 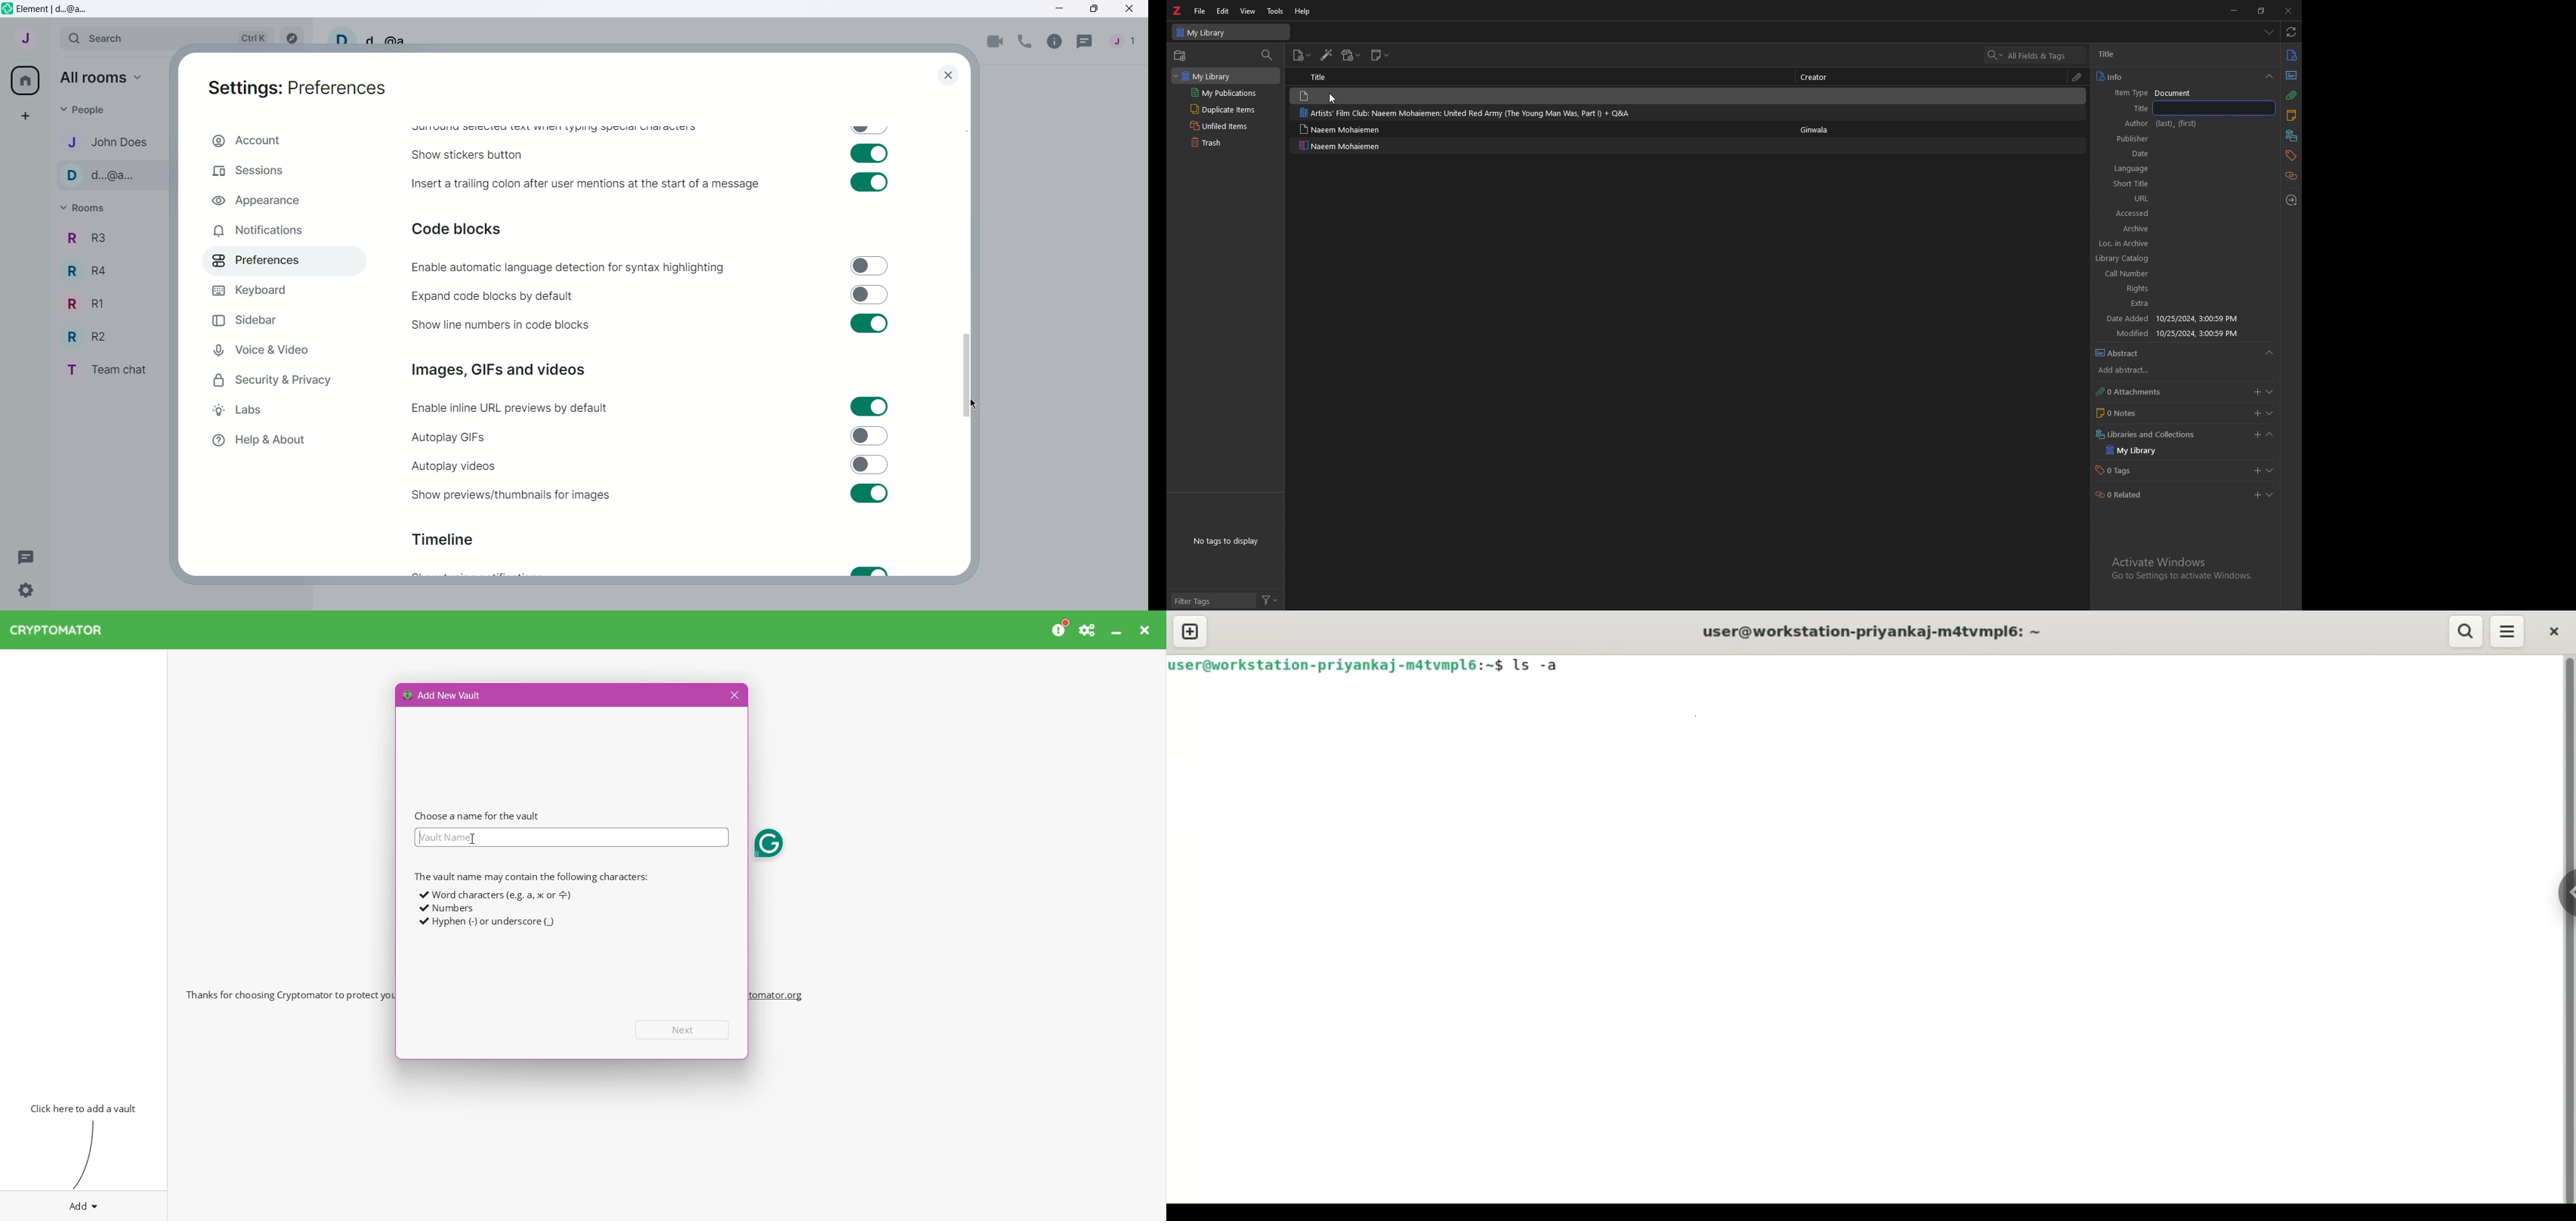 I want to click on Cursor, so click(x=974, y=403).